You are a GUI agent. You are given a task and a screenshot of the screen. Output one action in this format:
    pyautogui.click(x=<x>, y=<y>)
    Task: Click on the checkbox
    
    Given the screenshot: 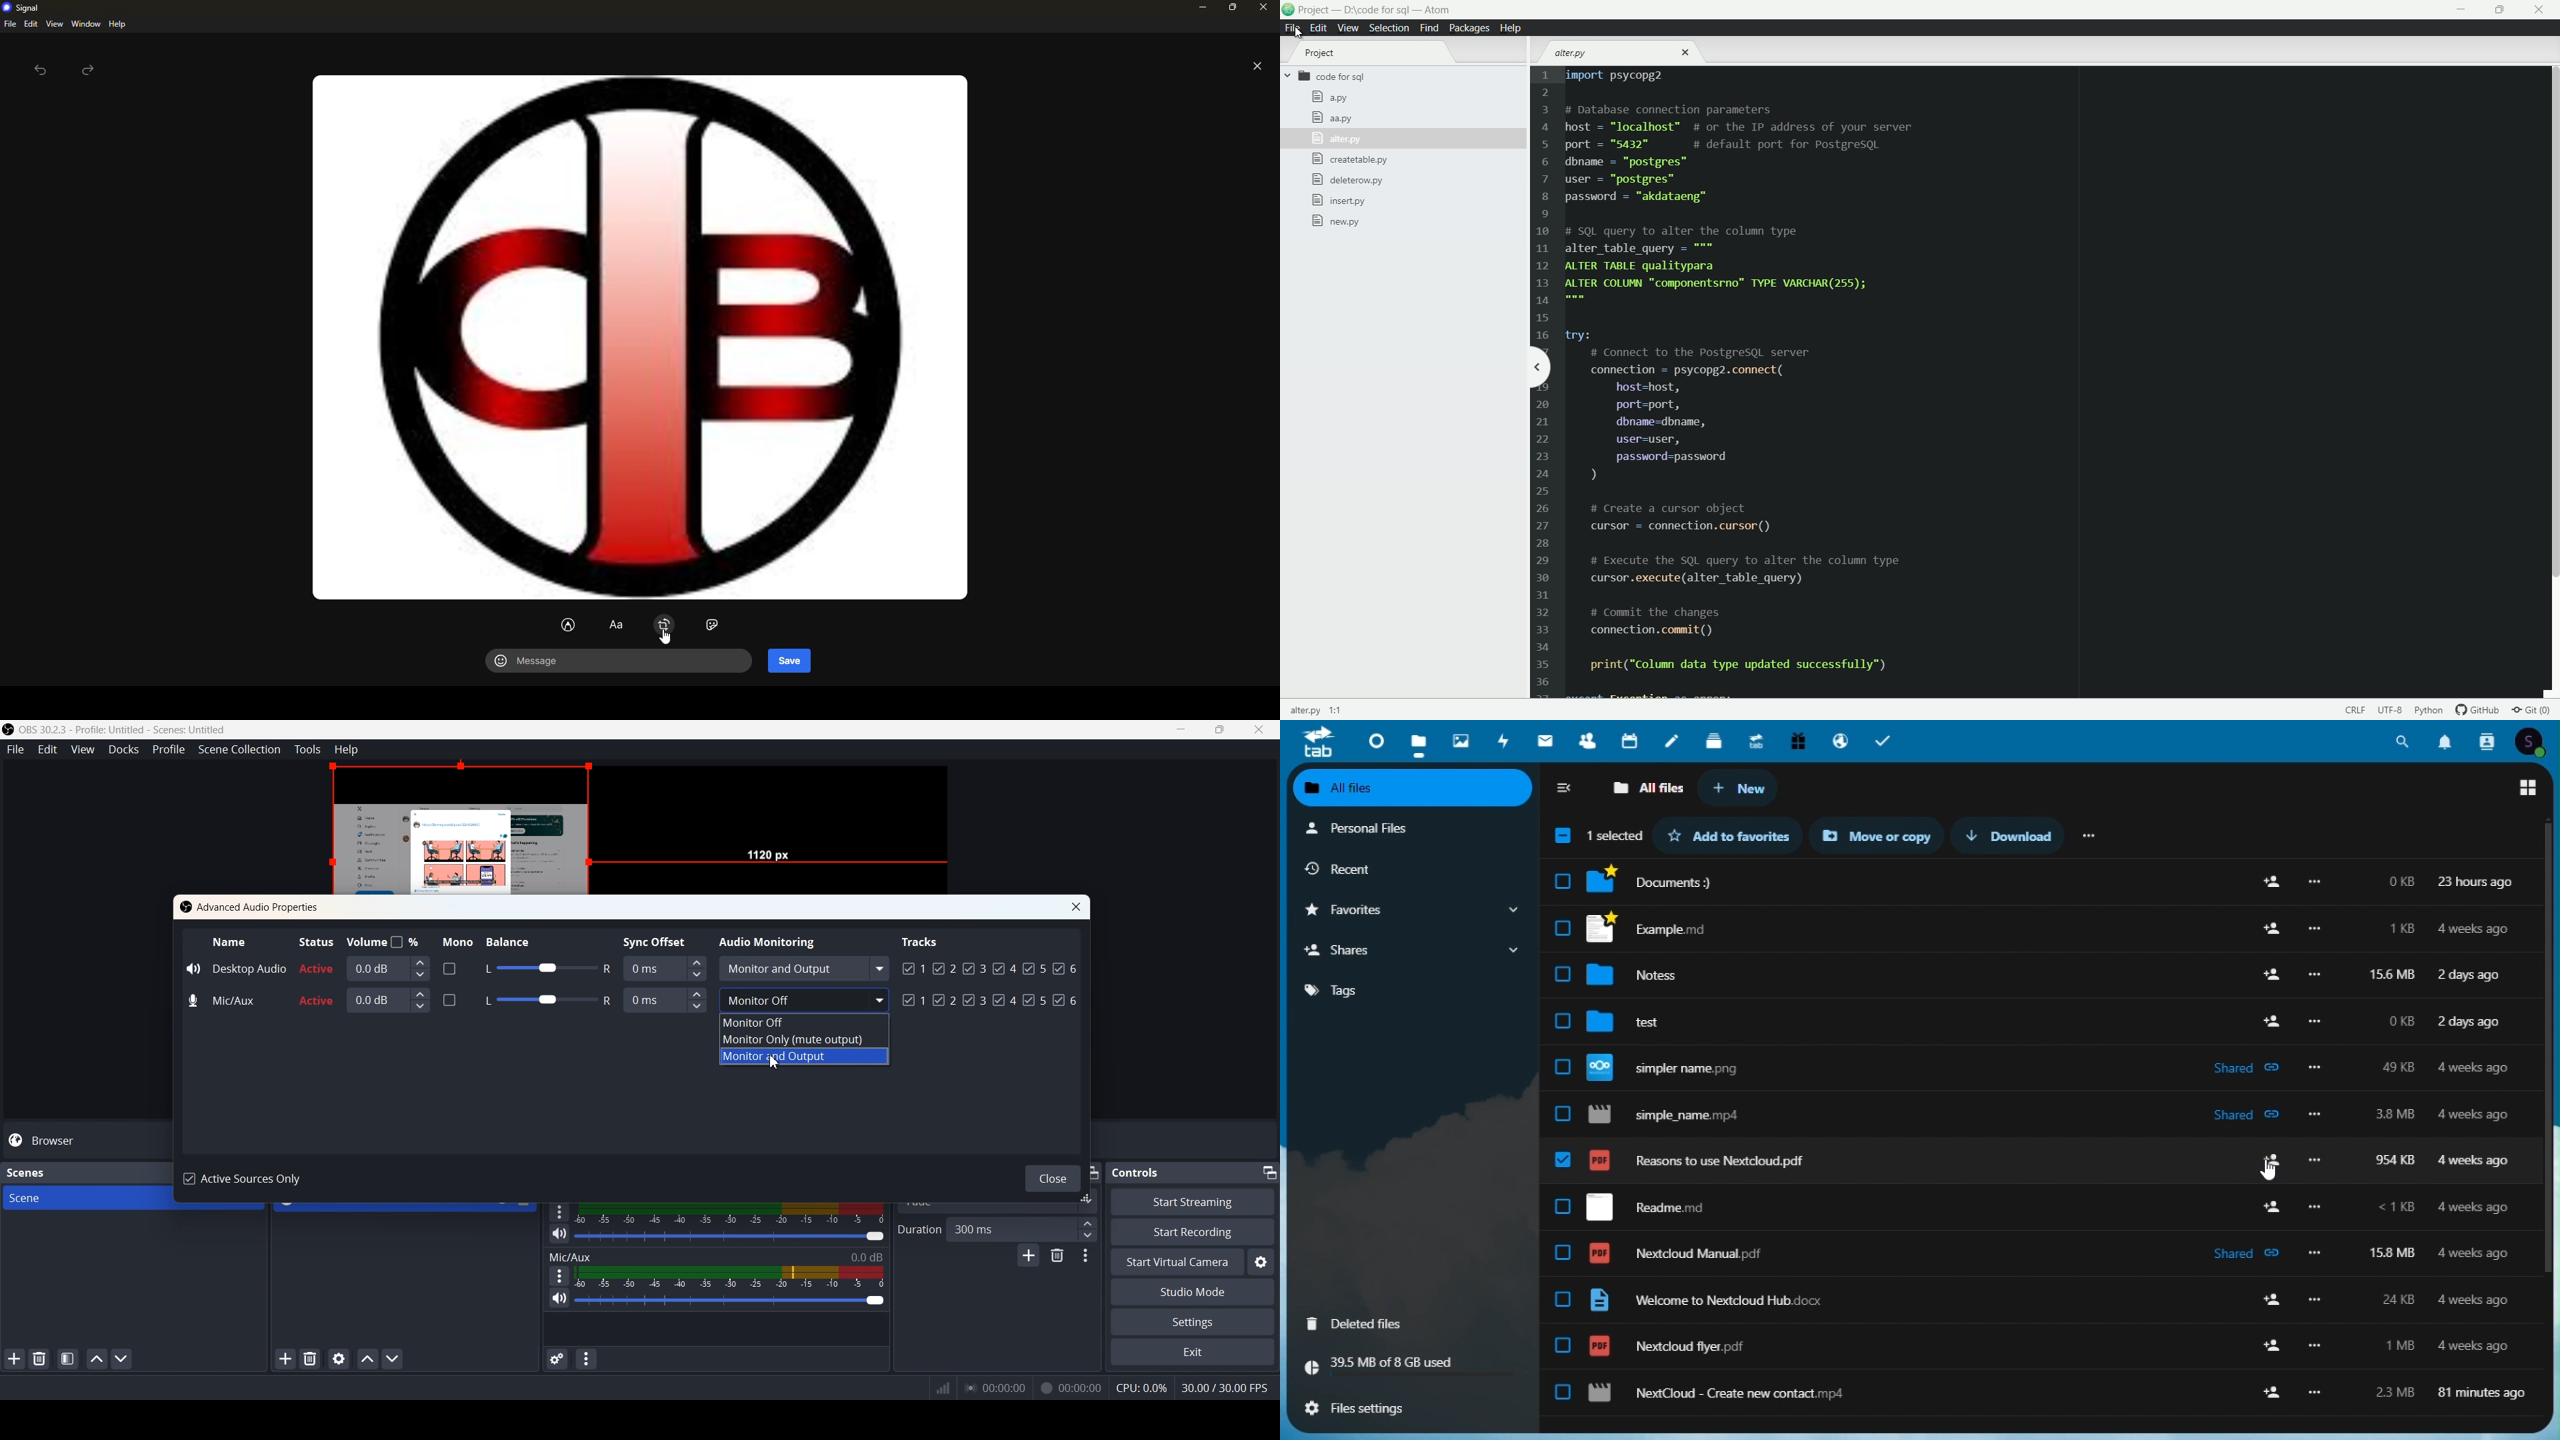 What is the action you would take?
    pyautogui.click(x=1565, y=1161)
    